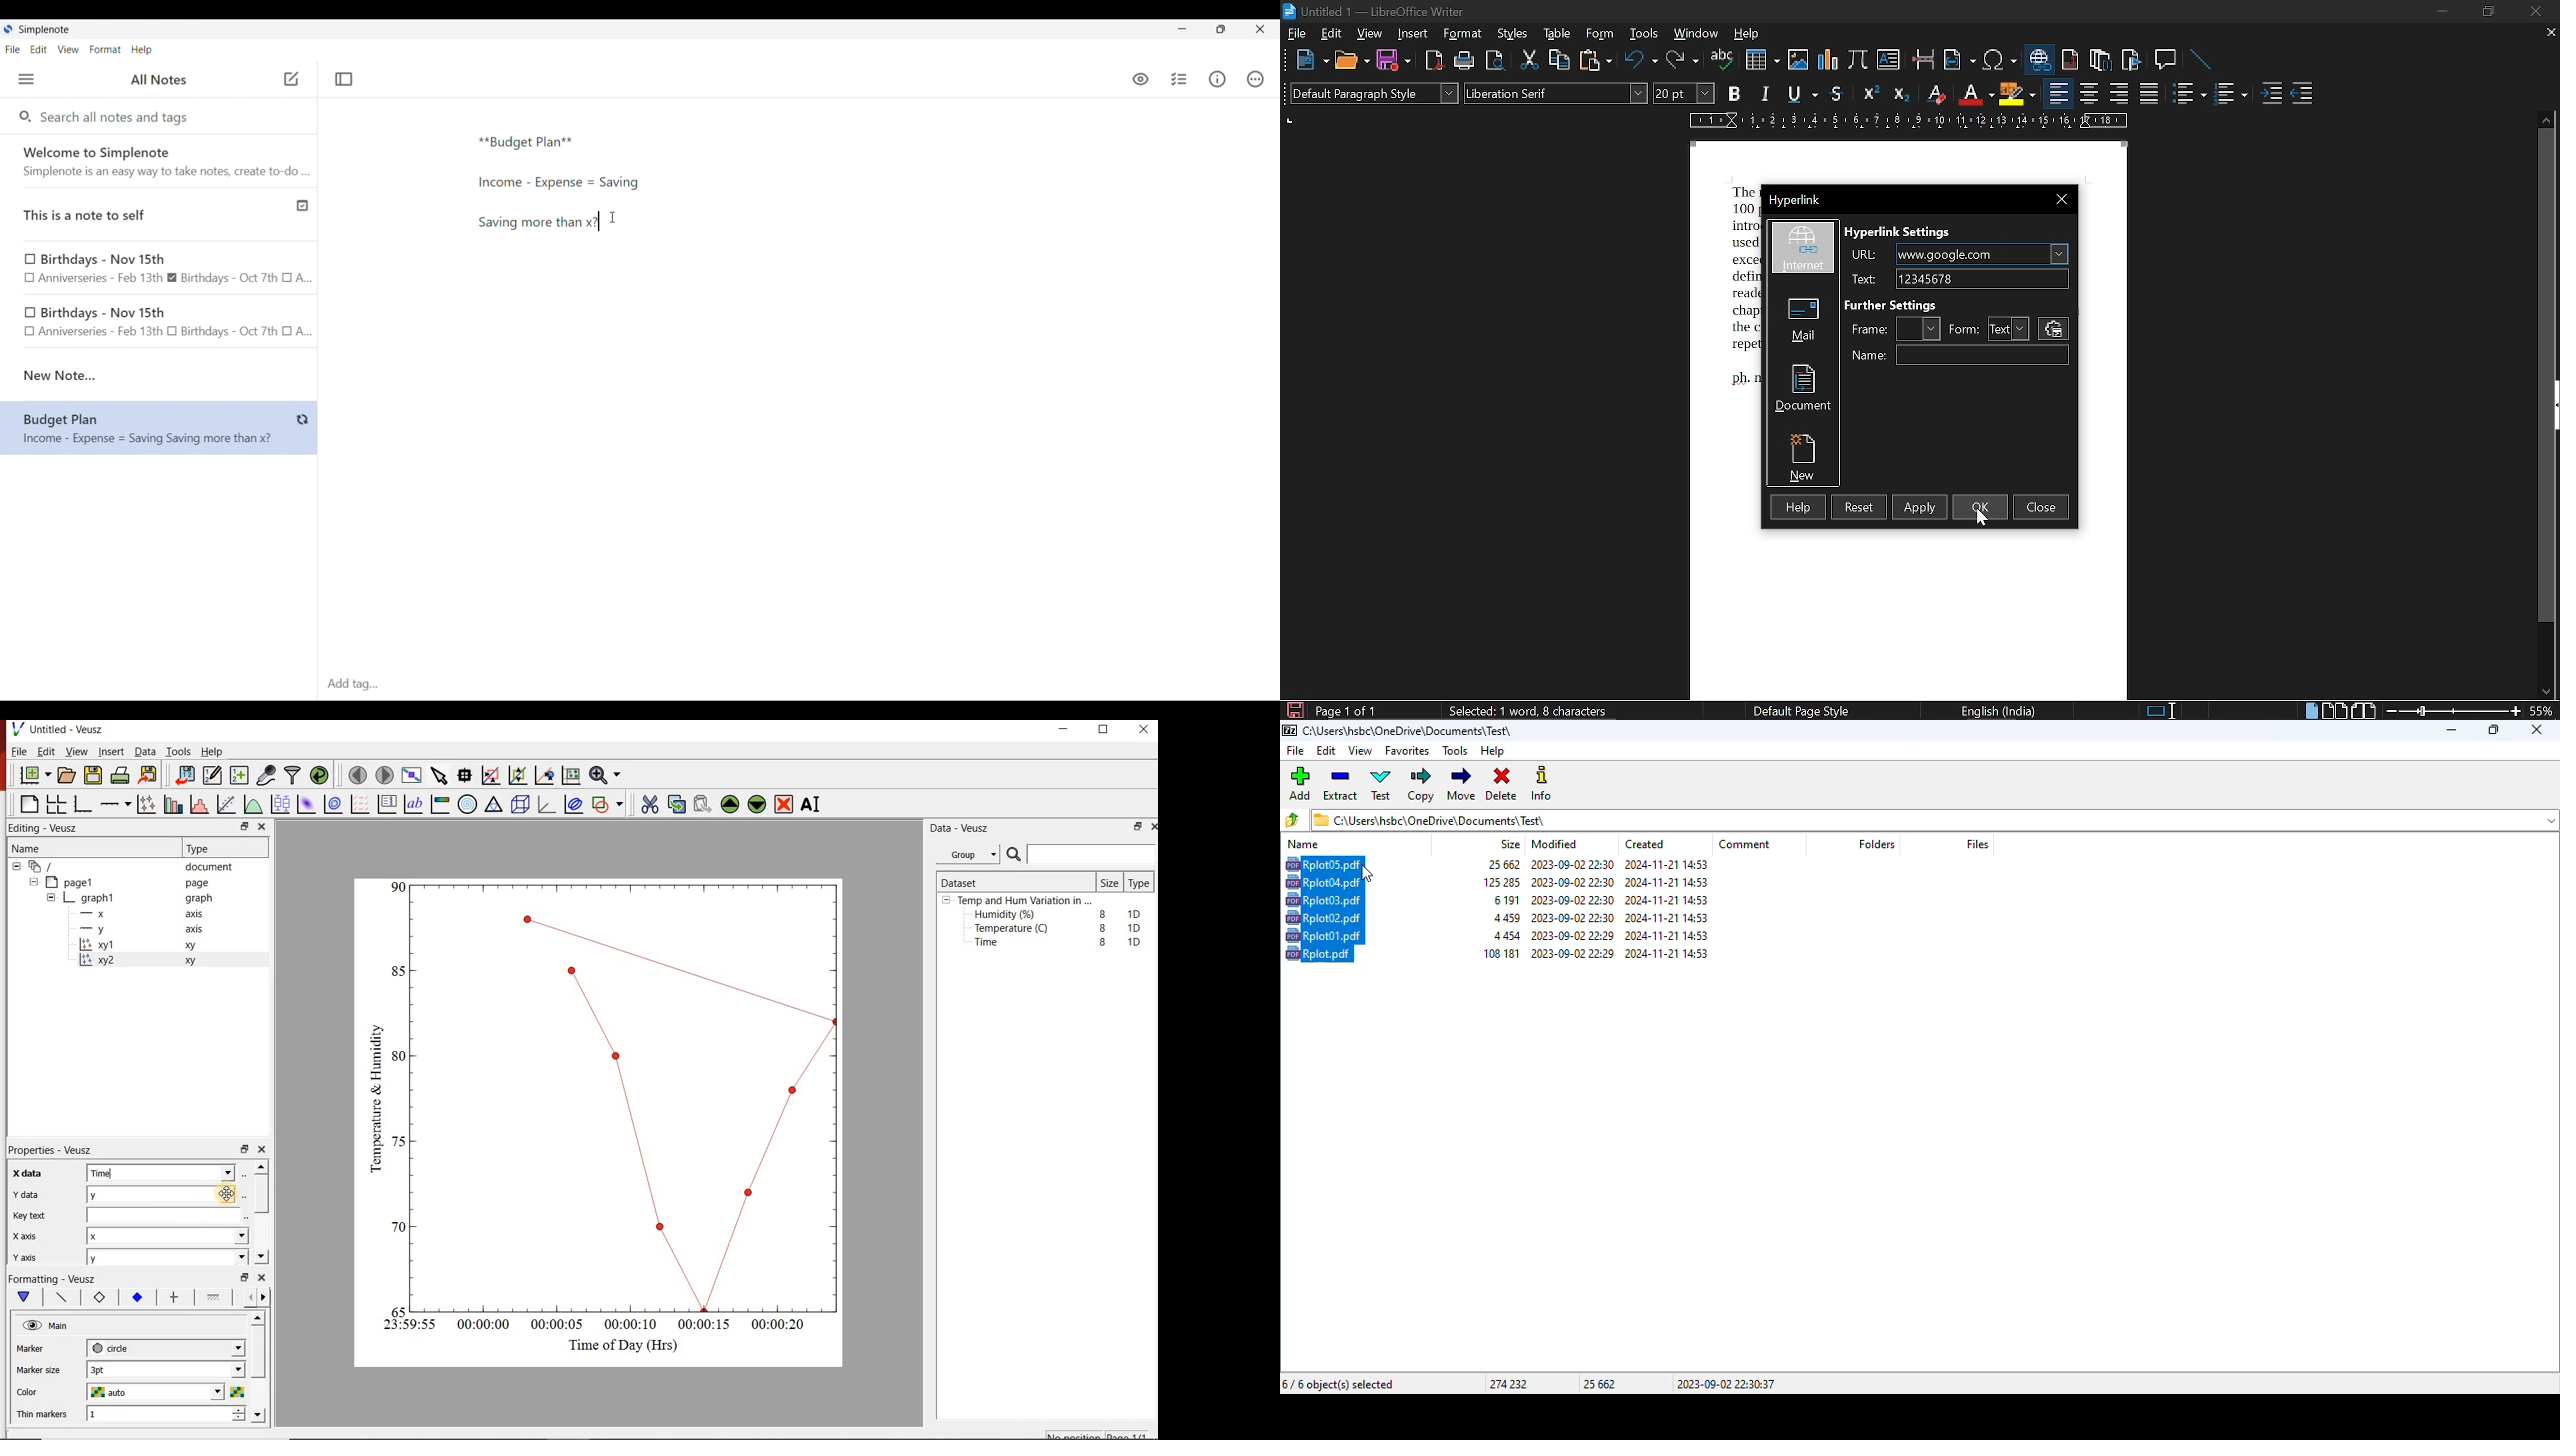 The height and width of the screenshot is (1456, 2576). I want to click on minimize, so click(2450, 730).